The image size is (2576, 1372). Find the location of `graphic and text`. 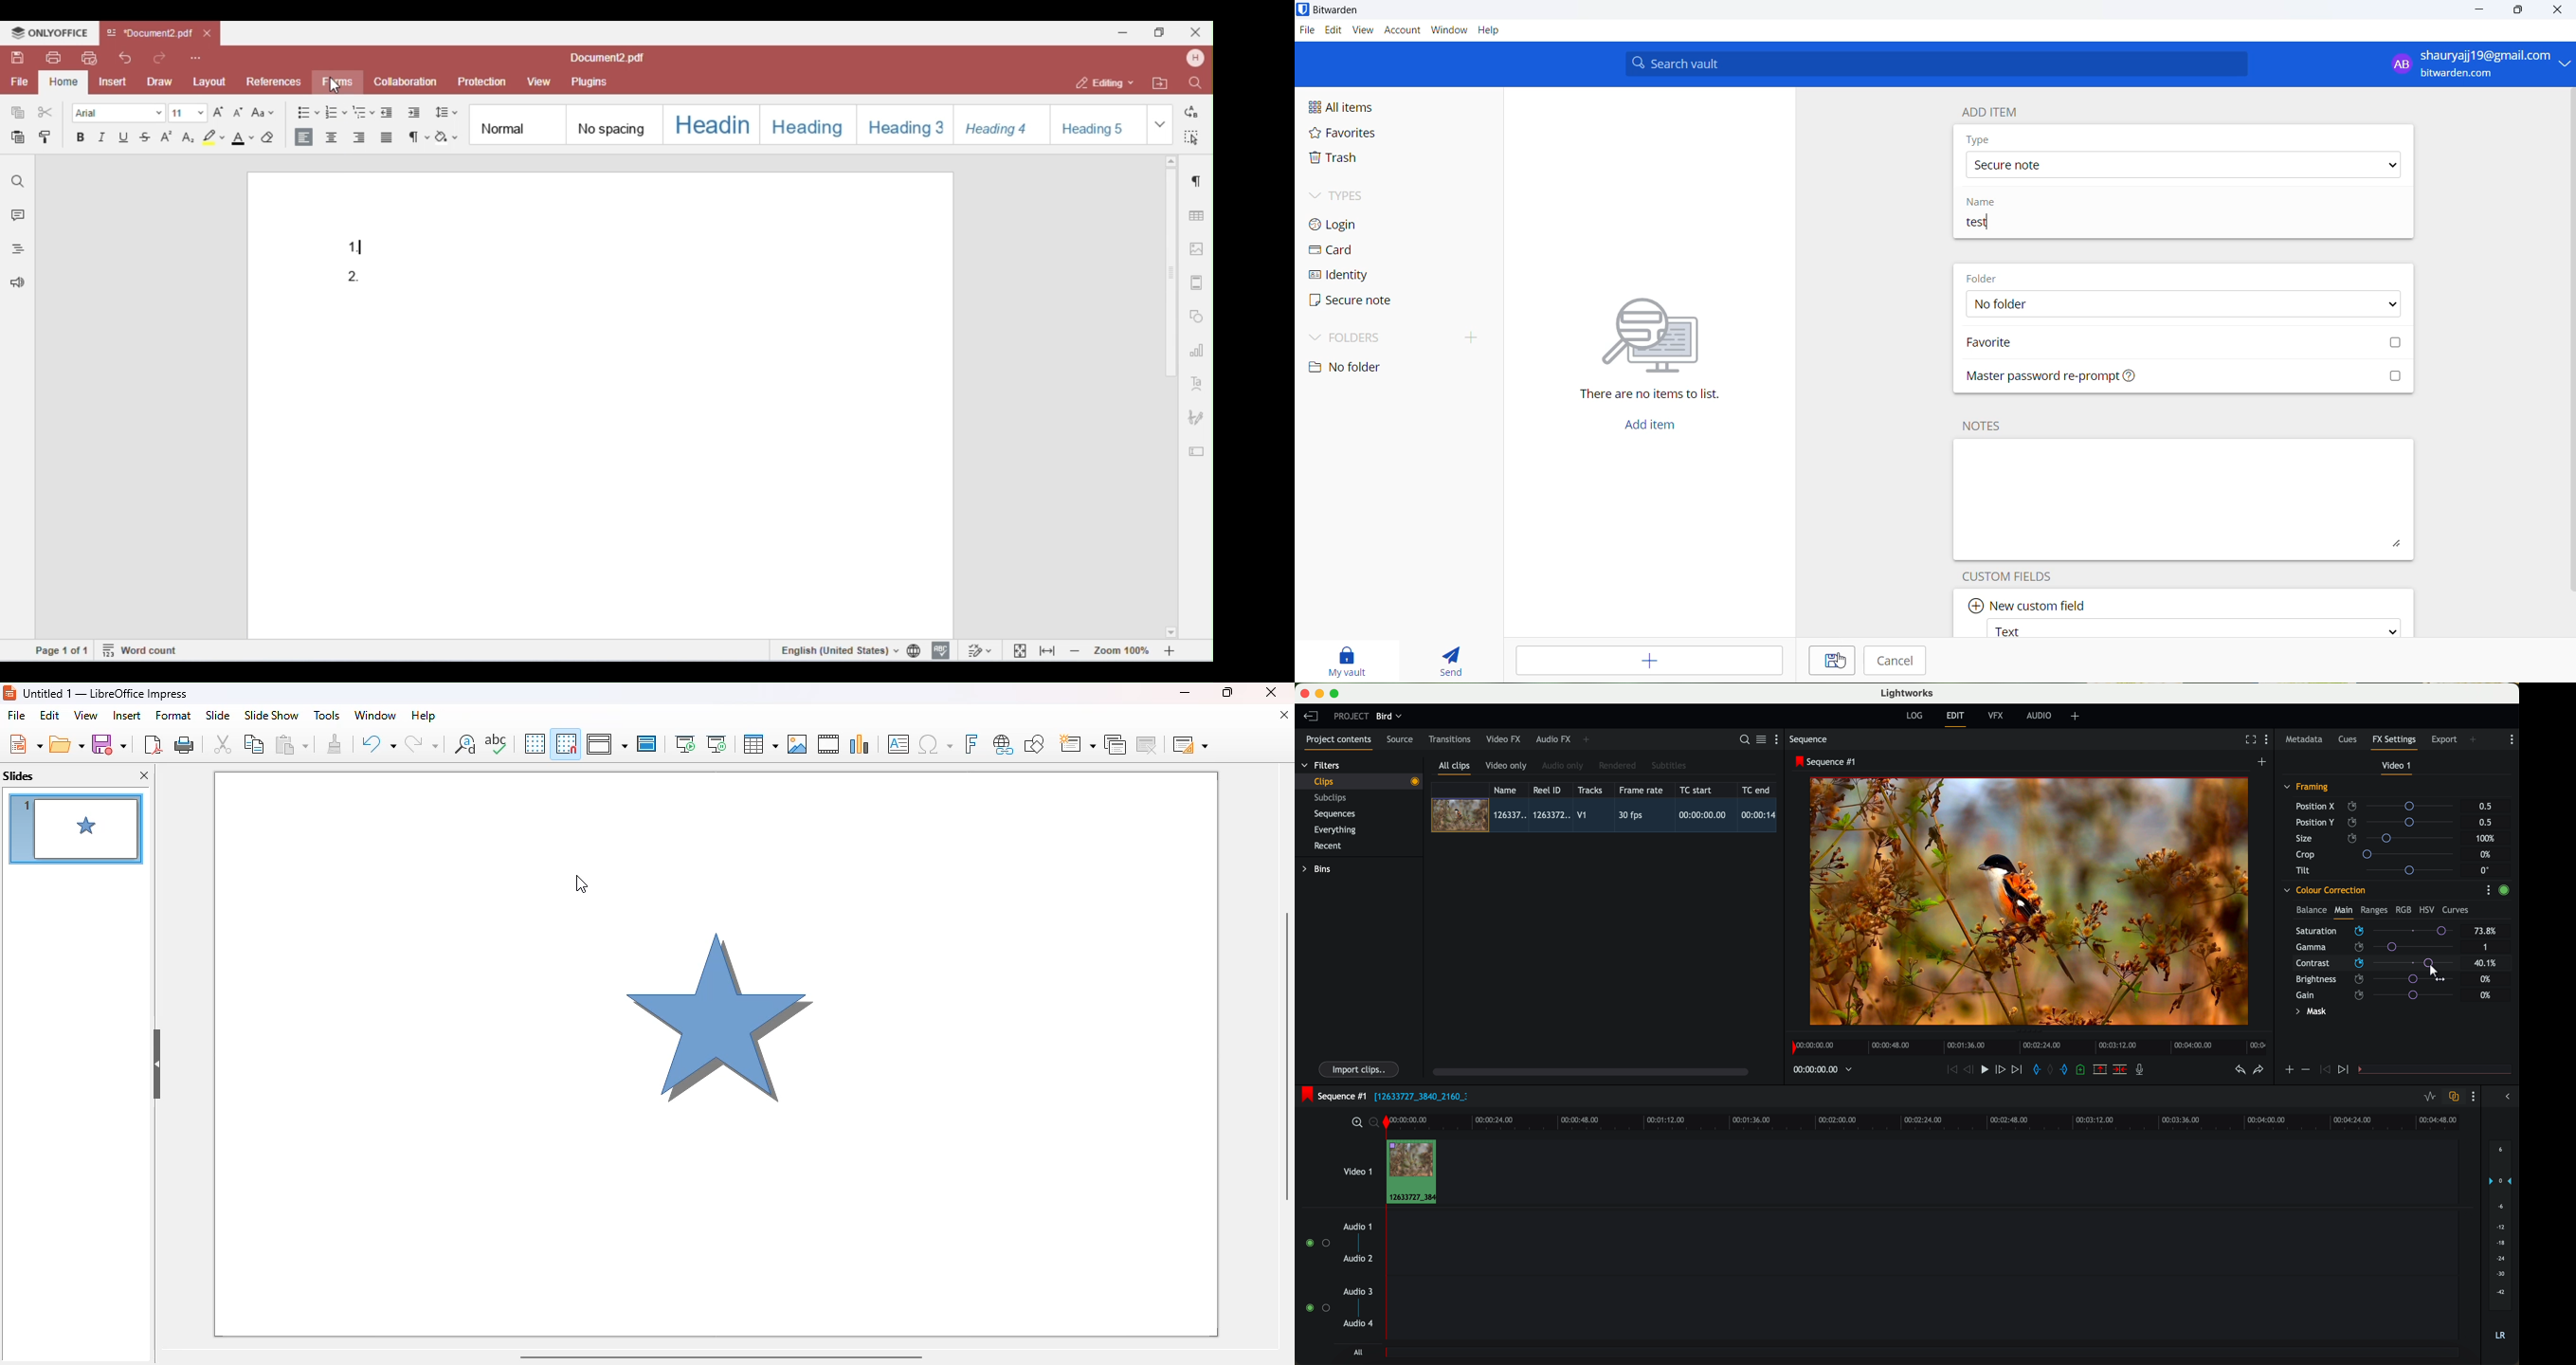

graphic and text is located at coordinates (1653, 340).